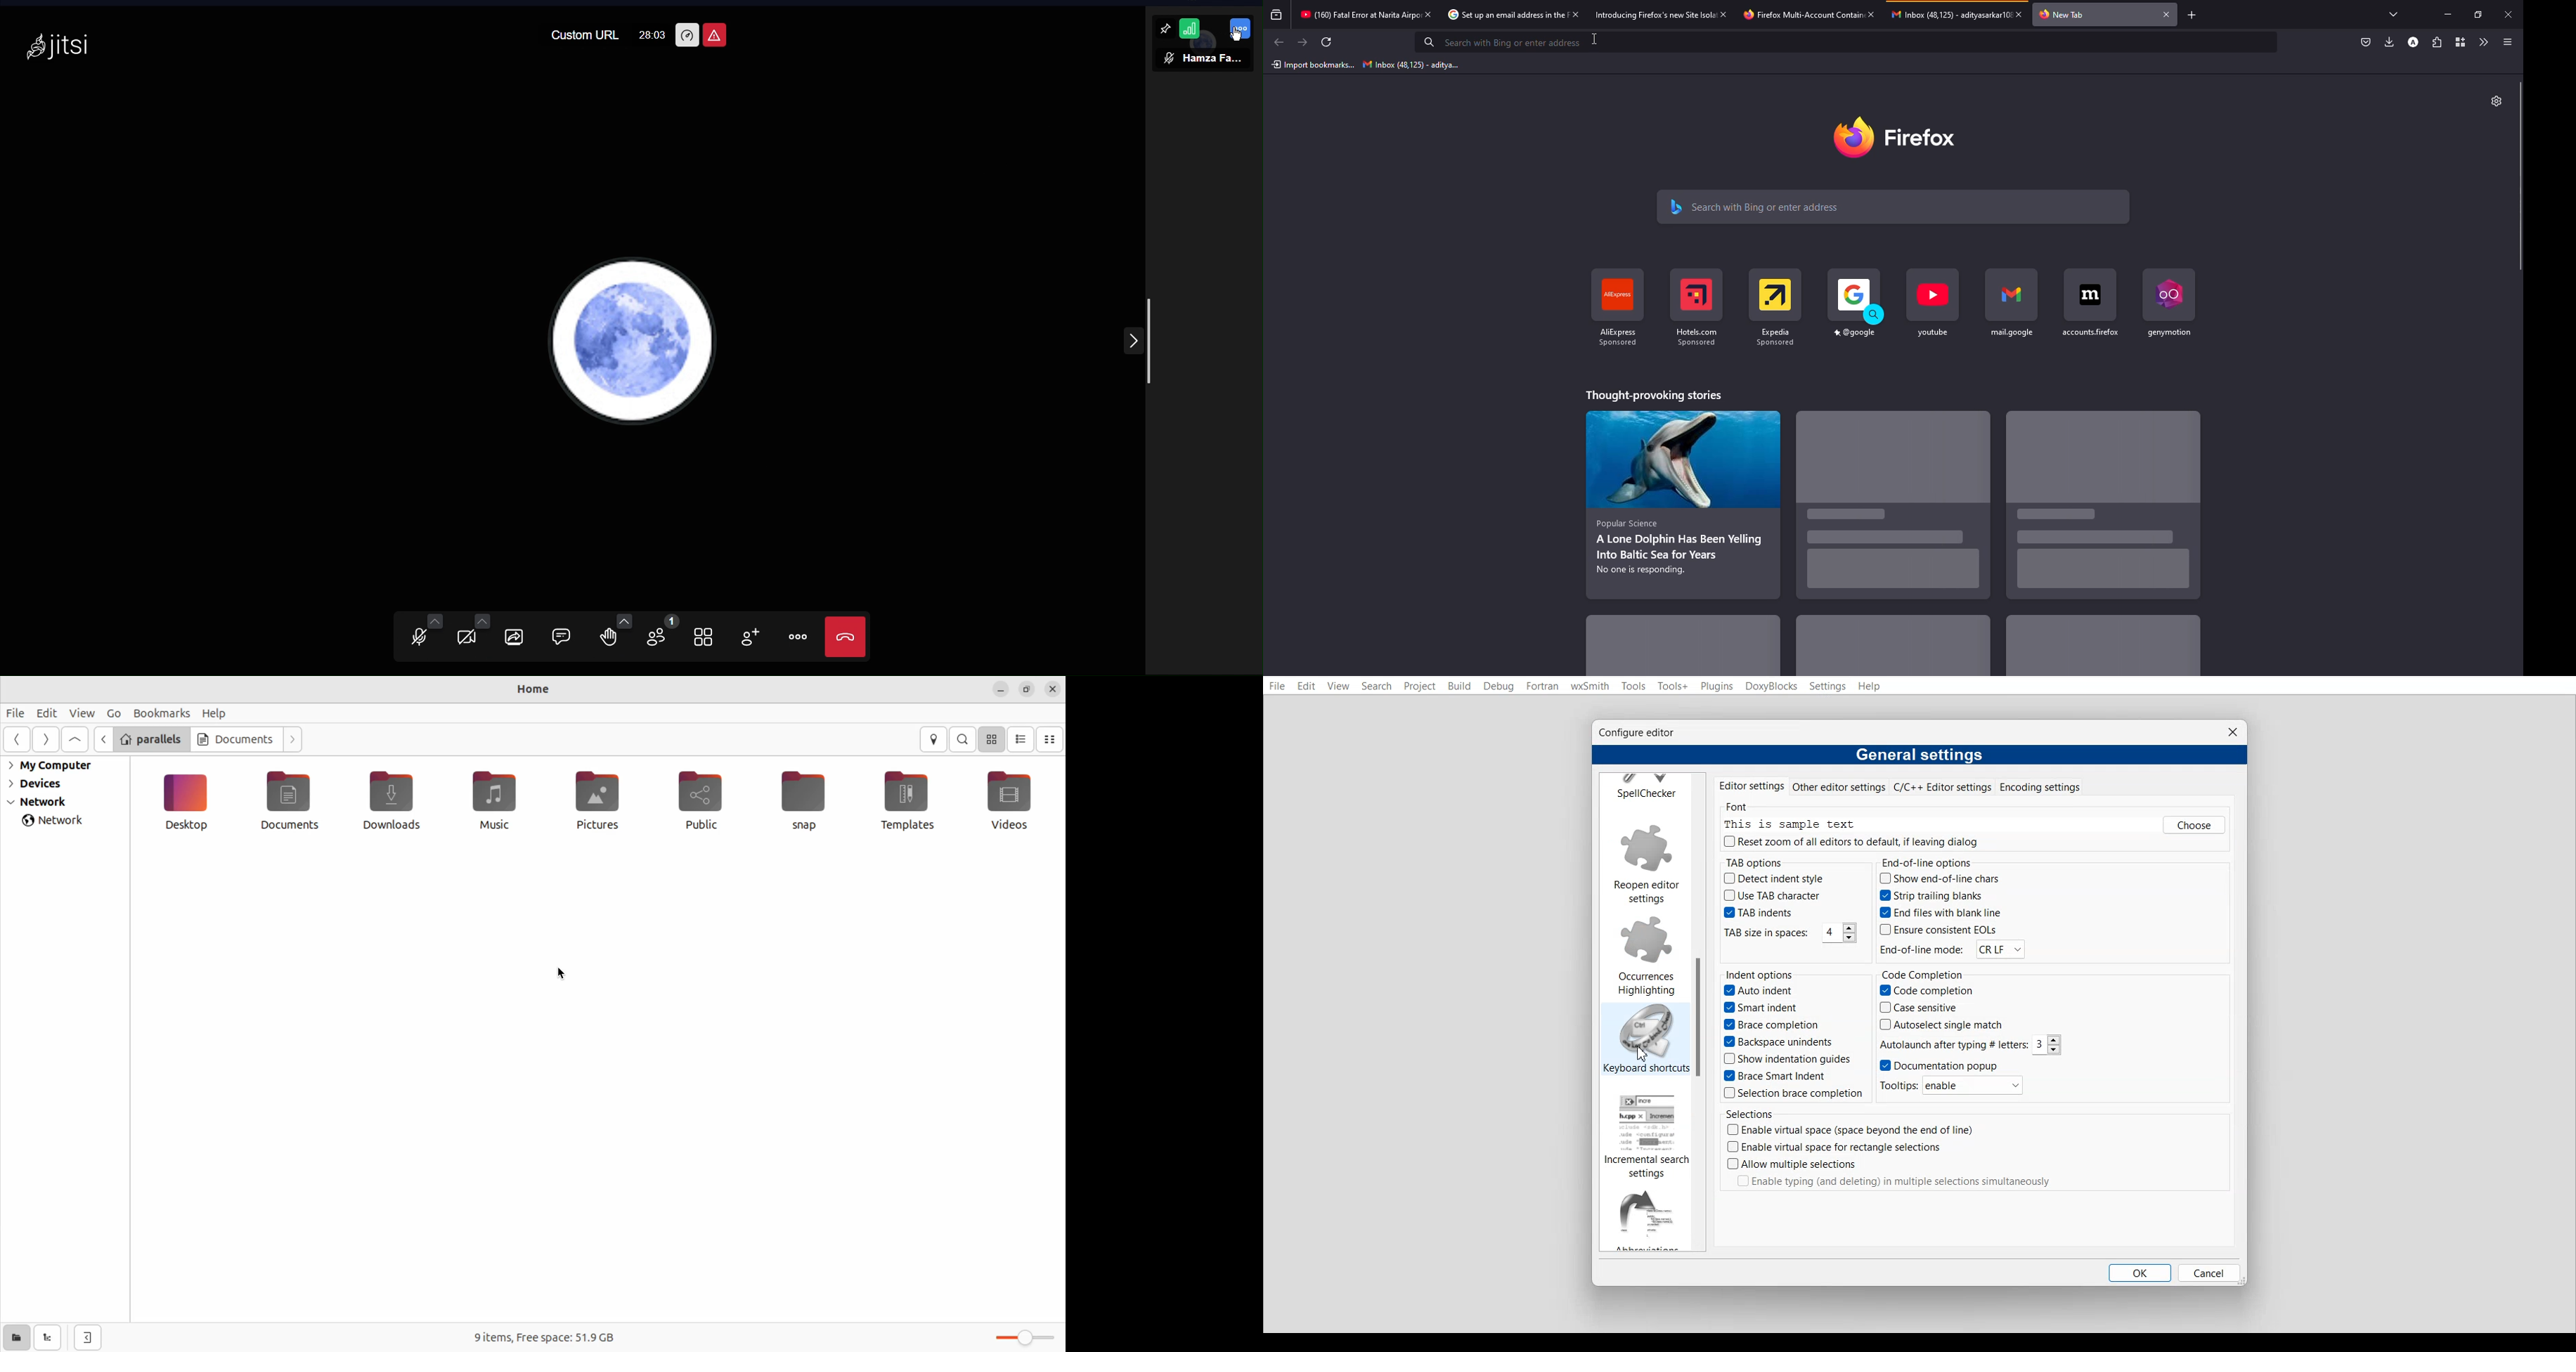 The width and height of the screenshot is (2576, 1372). I want to click on Add Participant, so click(754, 637).